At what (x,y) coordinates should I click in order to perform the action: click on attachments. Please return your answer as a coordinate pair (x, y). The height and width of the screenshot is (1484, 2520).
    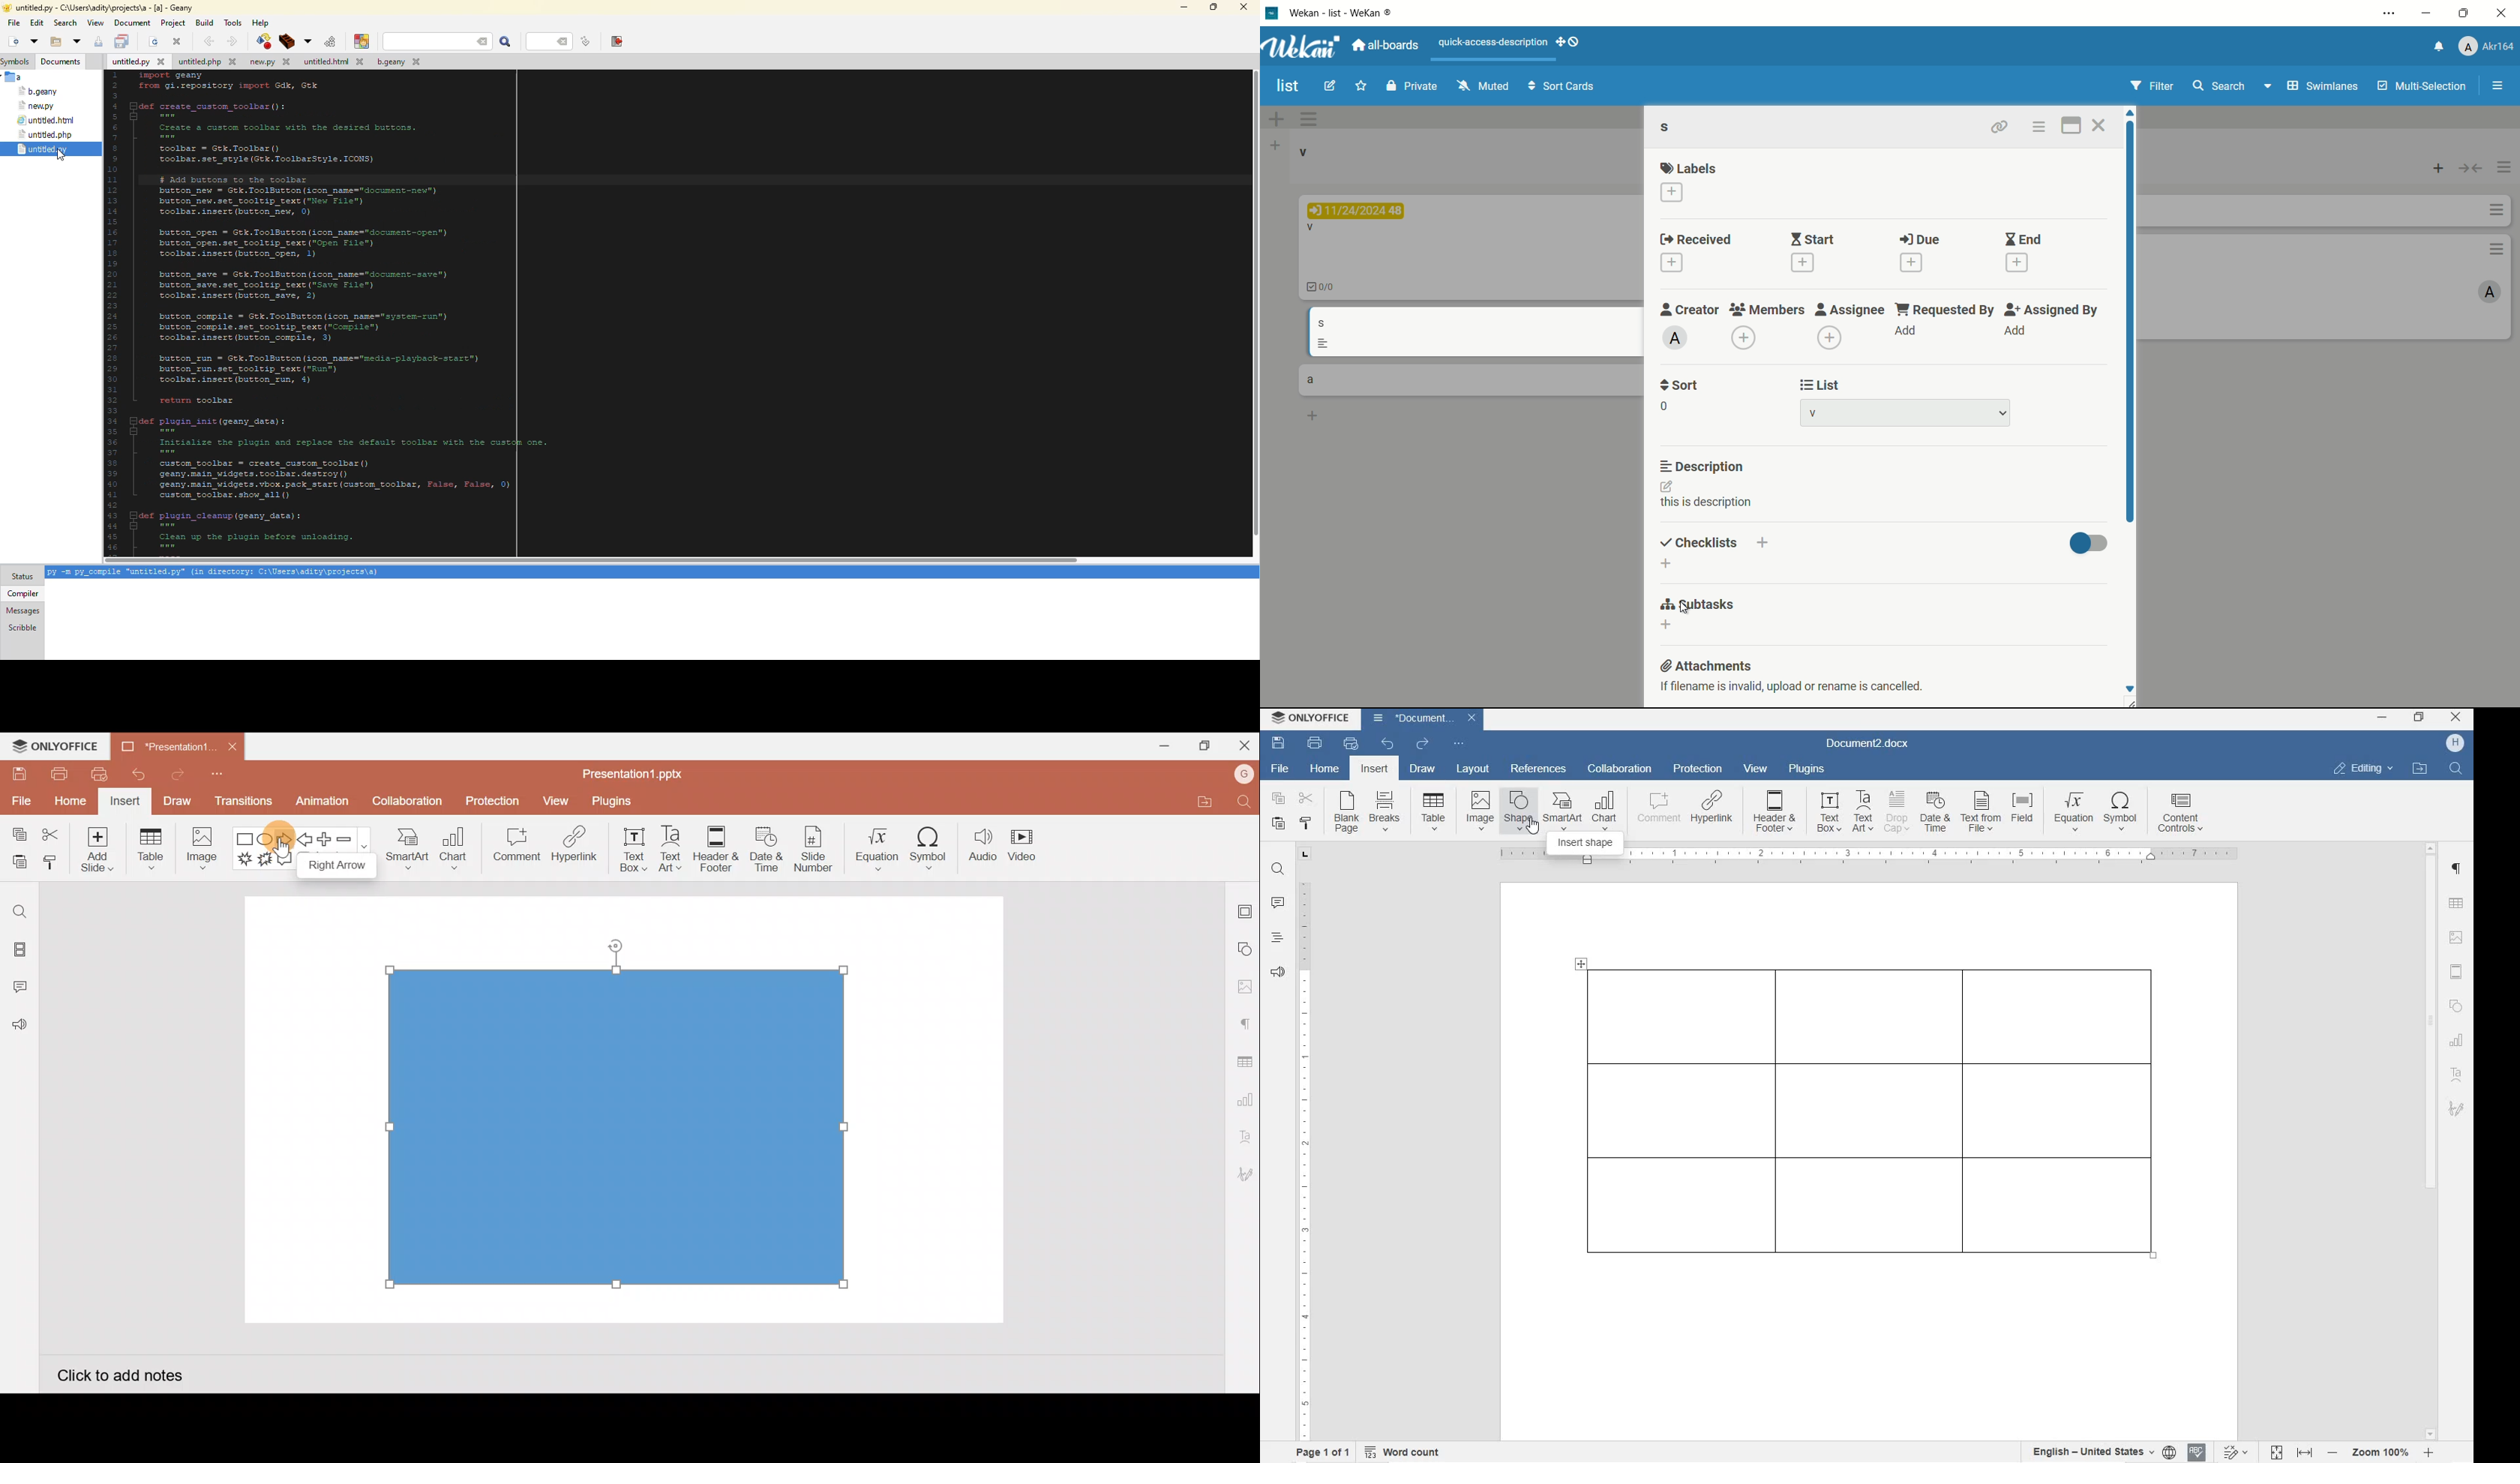
    Looking at the image, I should click on (1706, 665).